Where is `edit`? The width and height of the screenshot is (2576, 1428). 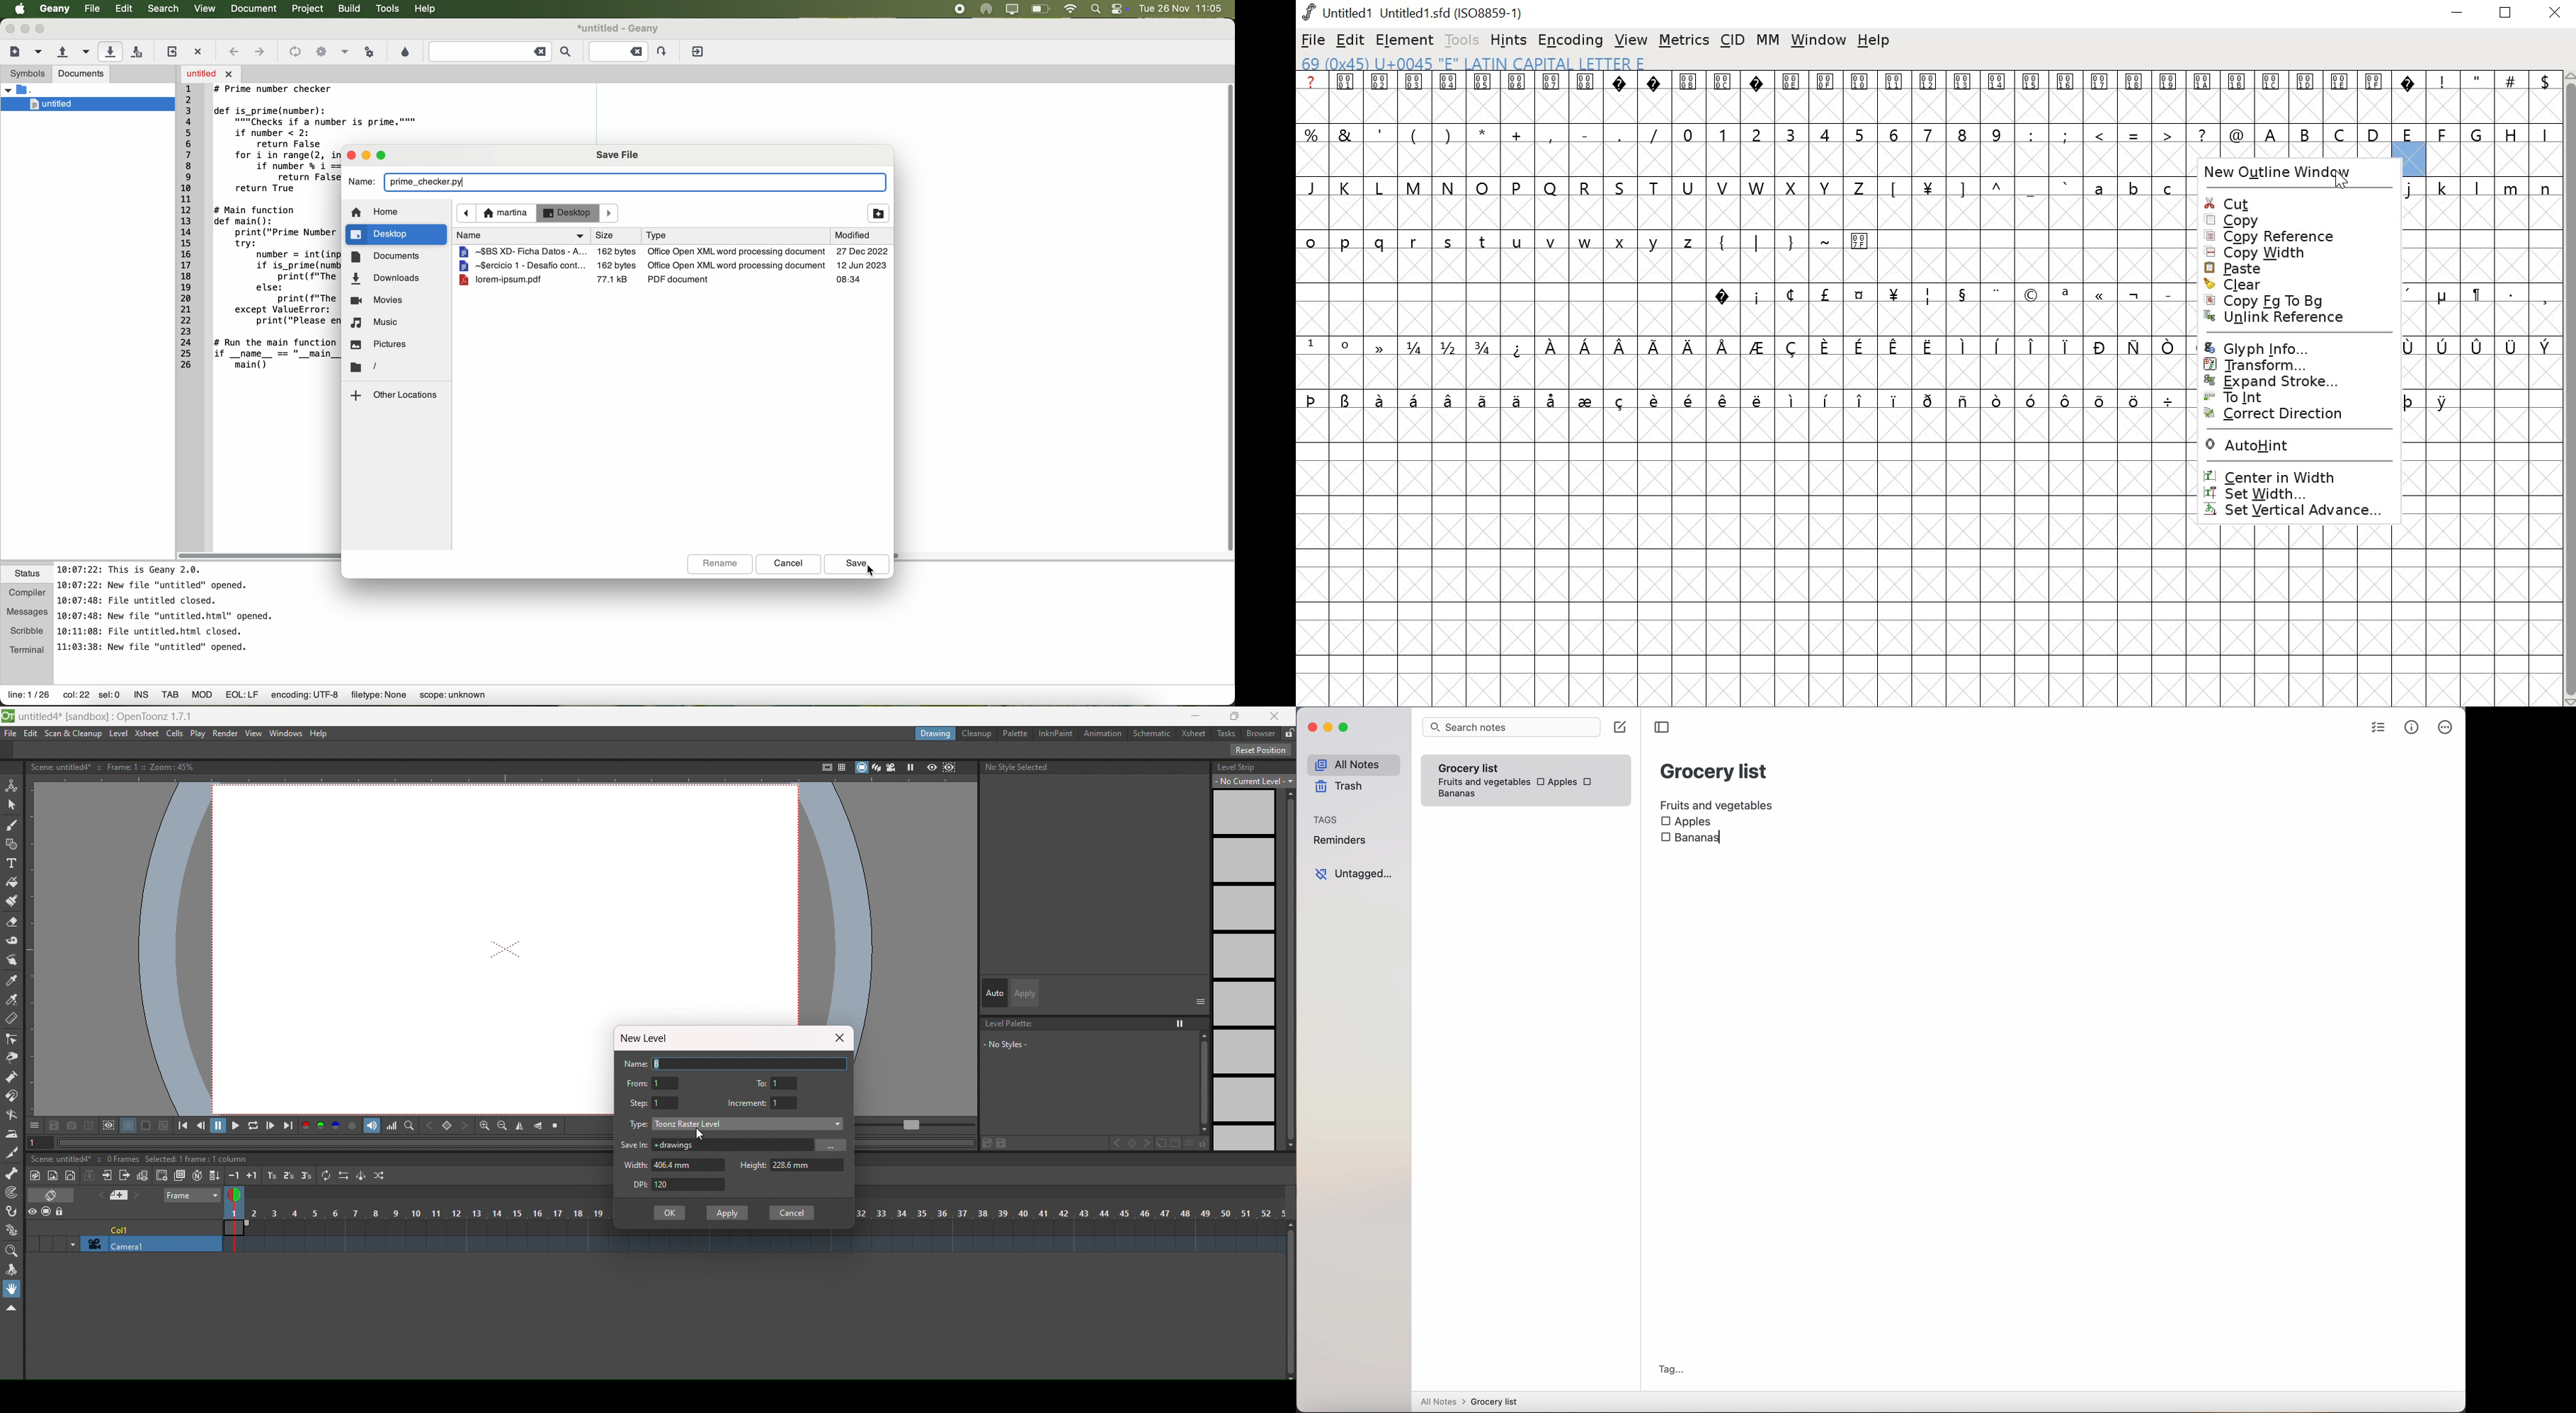 edit is located at coordinates (124, 9).